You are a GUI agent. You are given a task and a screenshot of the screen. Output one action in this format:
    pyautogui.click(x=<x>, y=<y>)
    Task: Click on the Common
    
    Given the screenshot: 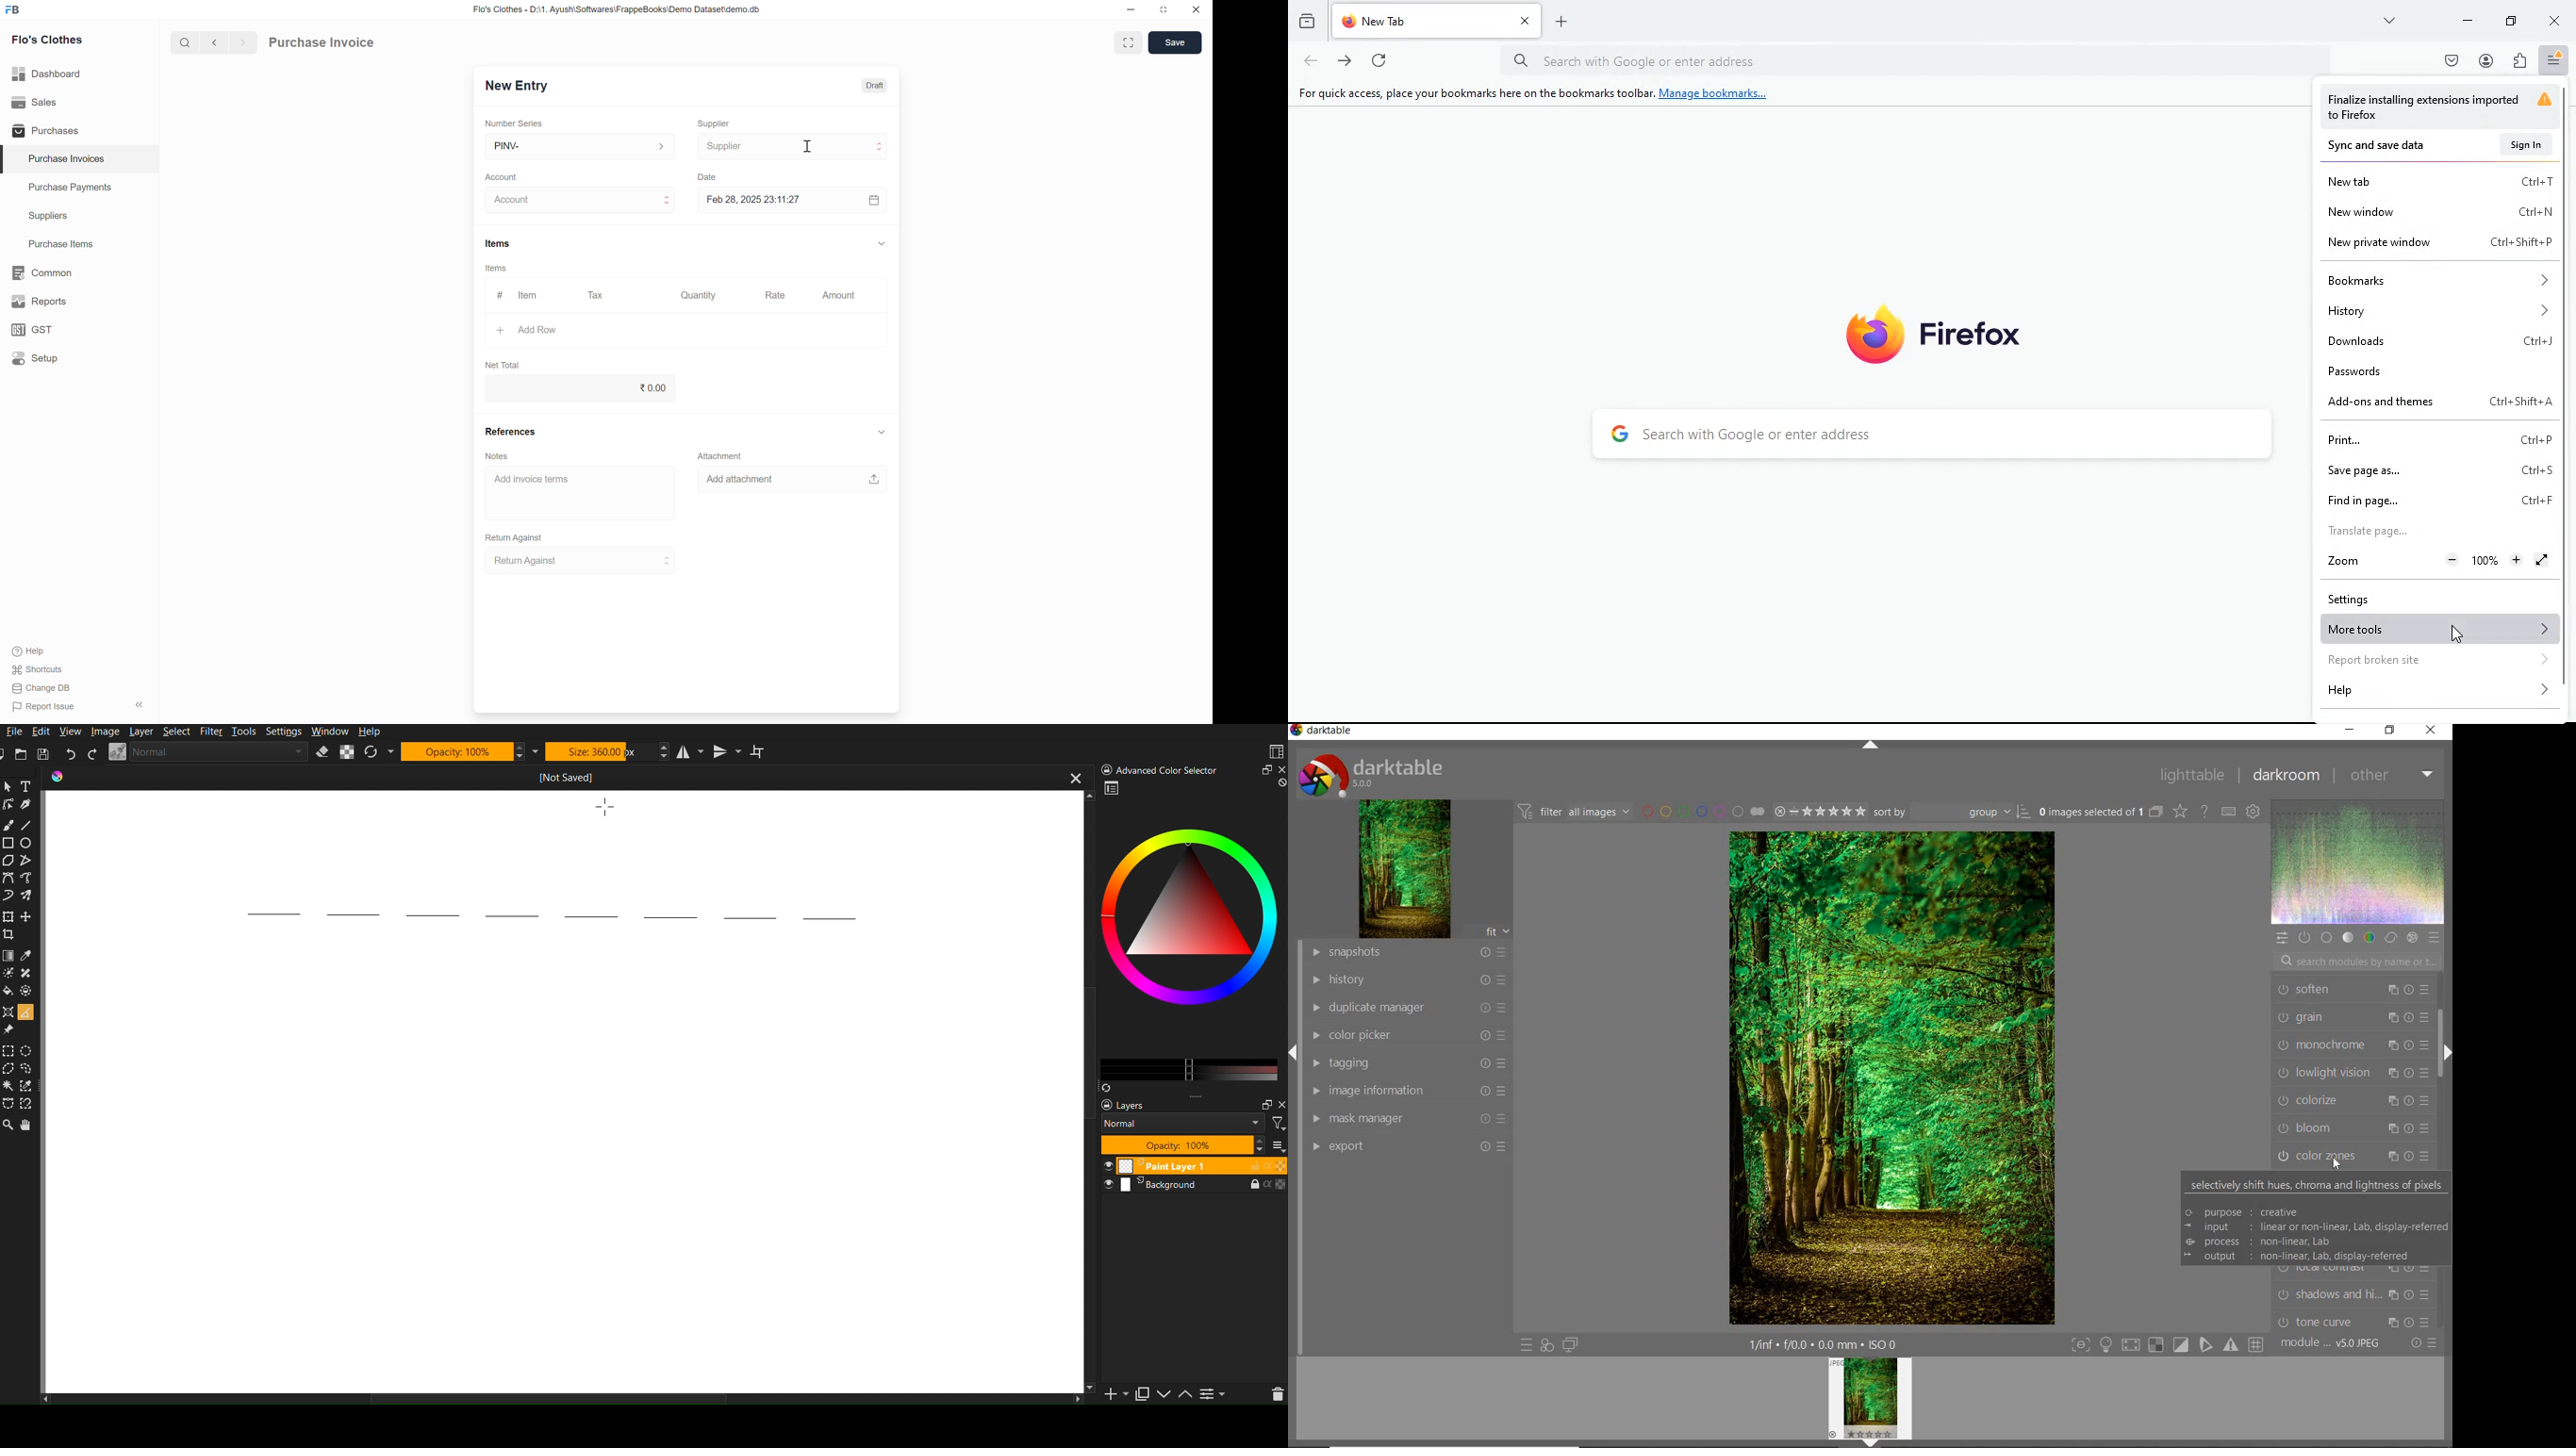 What is the action you would take?
    pyautogui.click(x=80, y=272)
    